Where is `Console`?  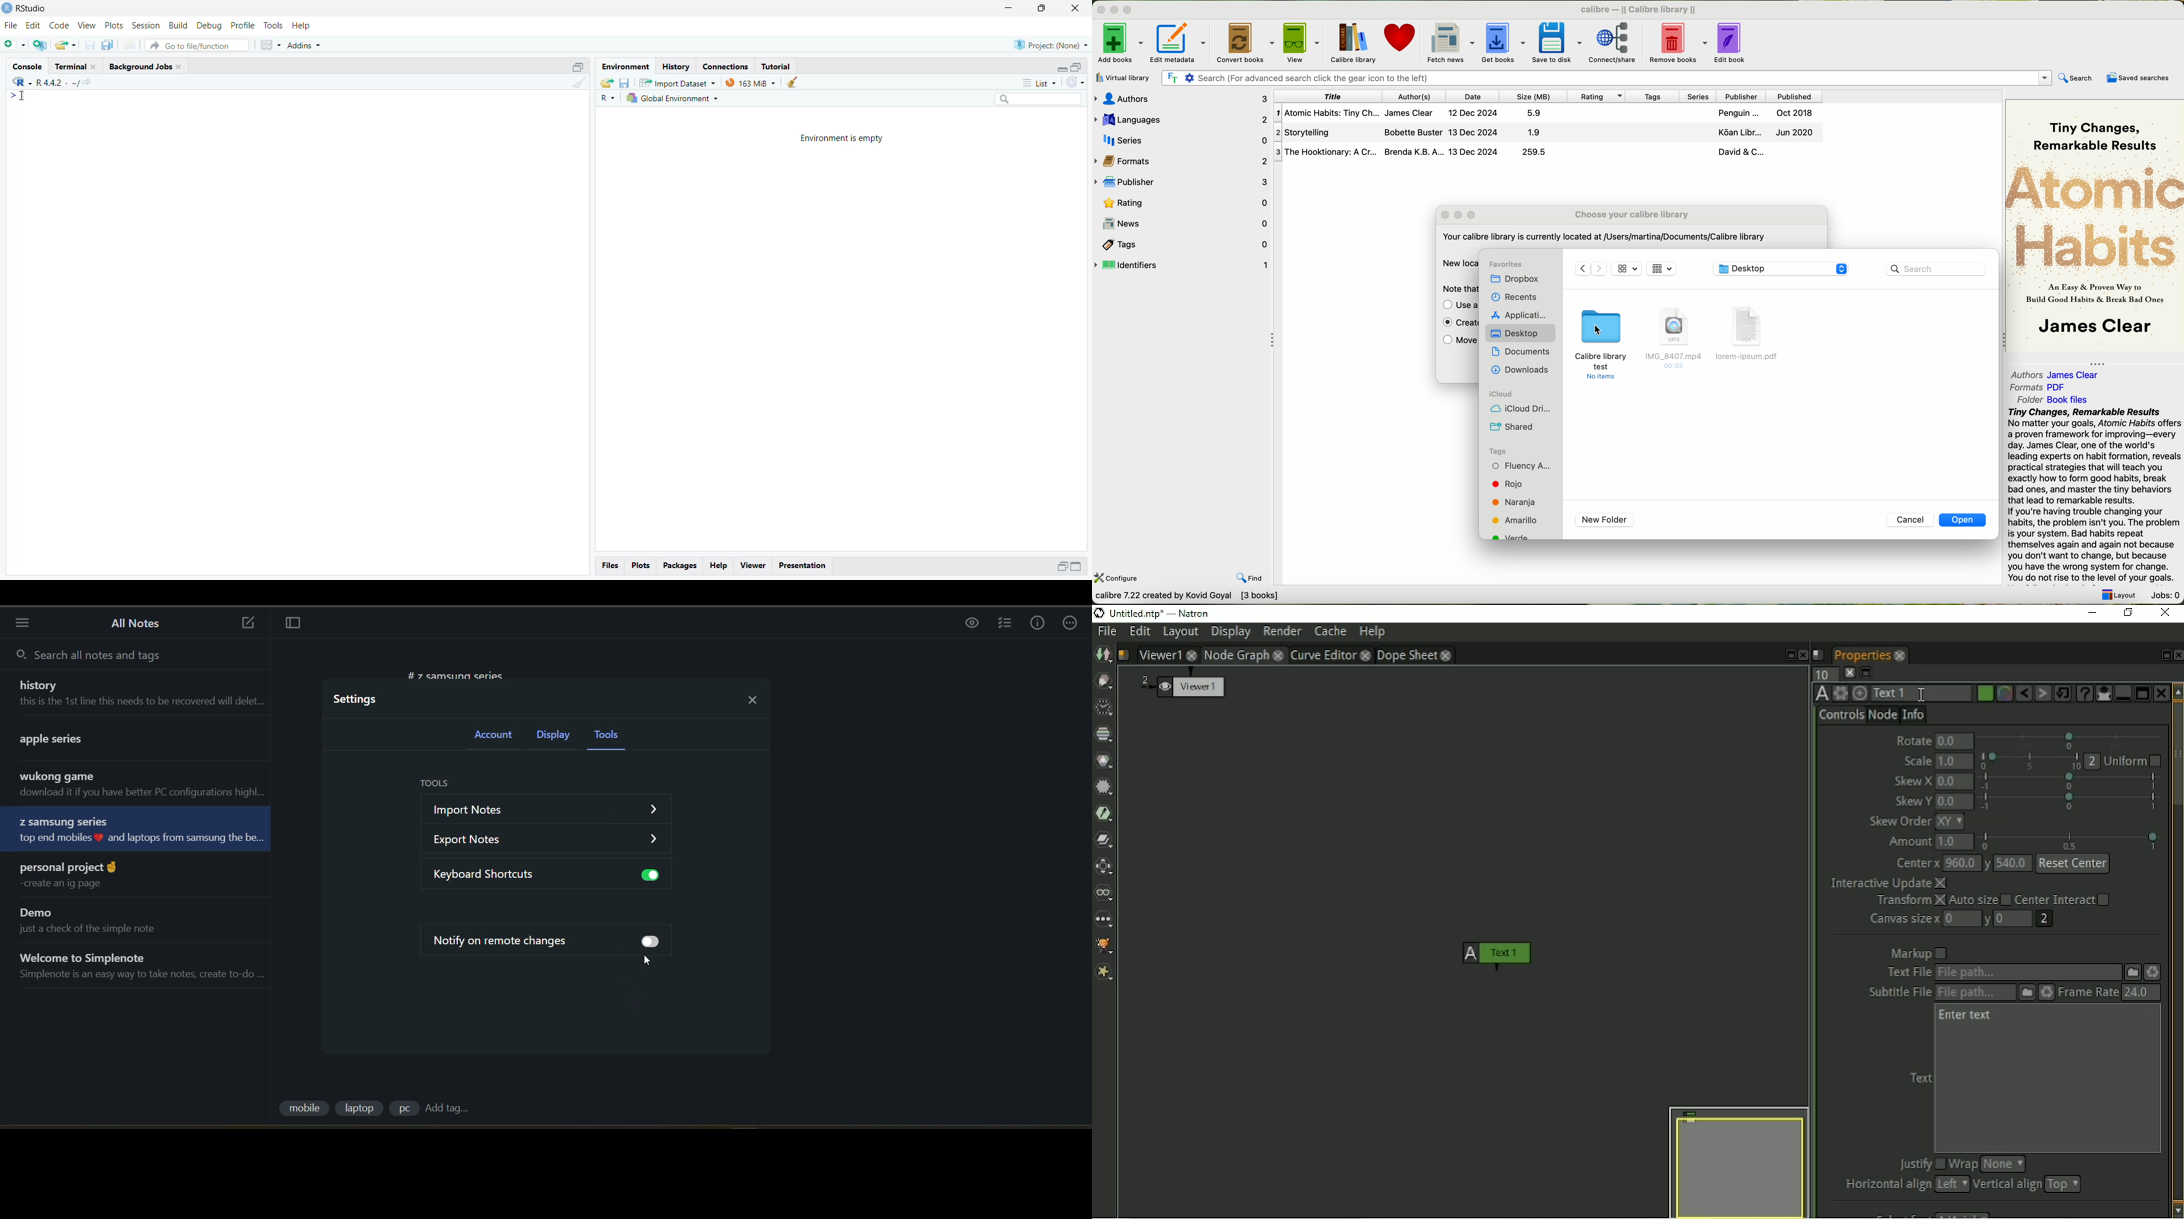 Console is located at coordinates (28, 66).